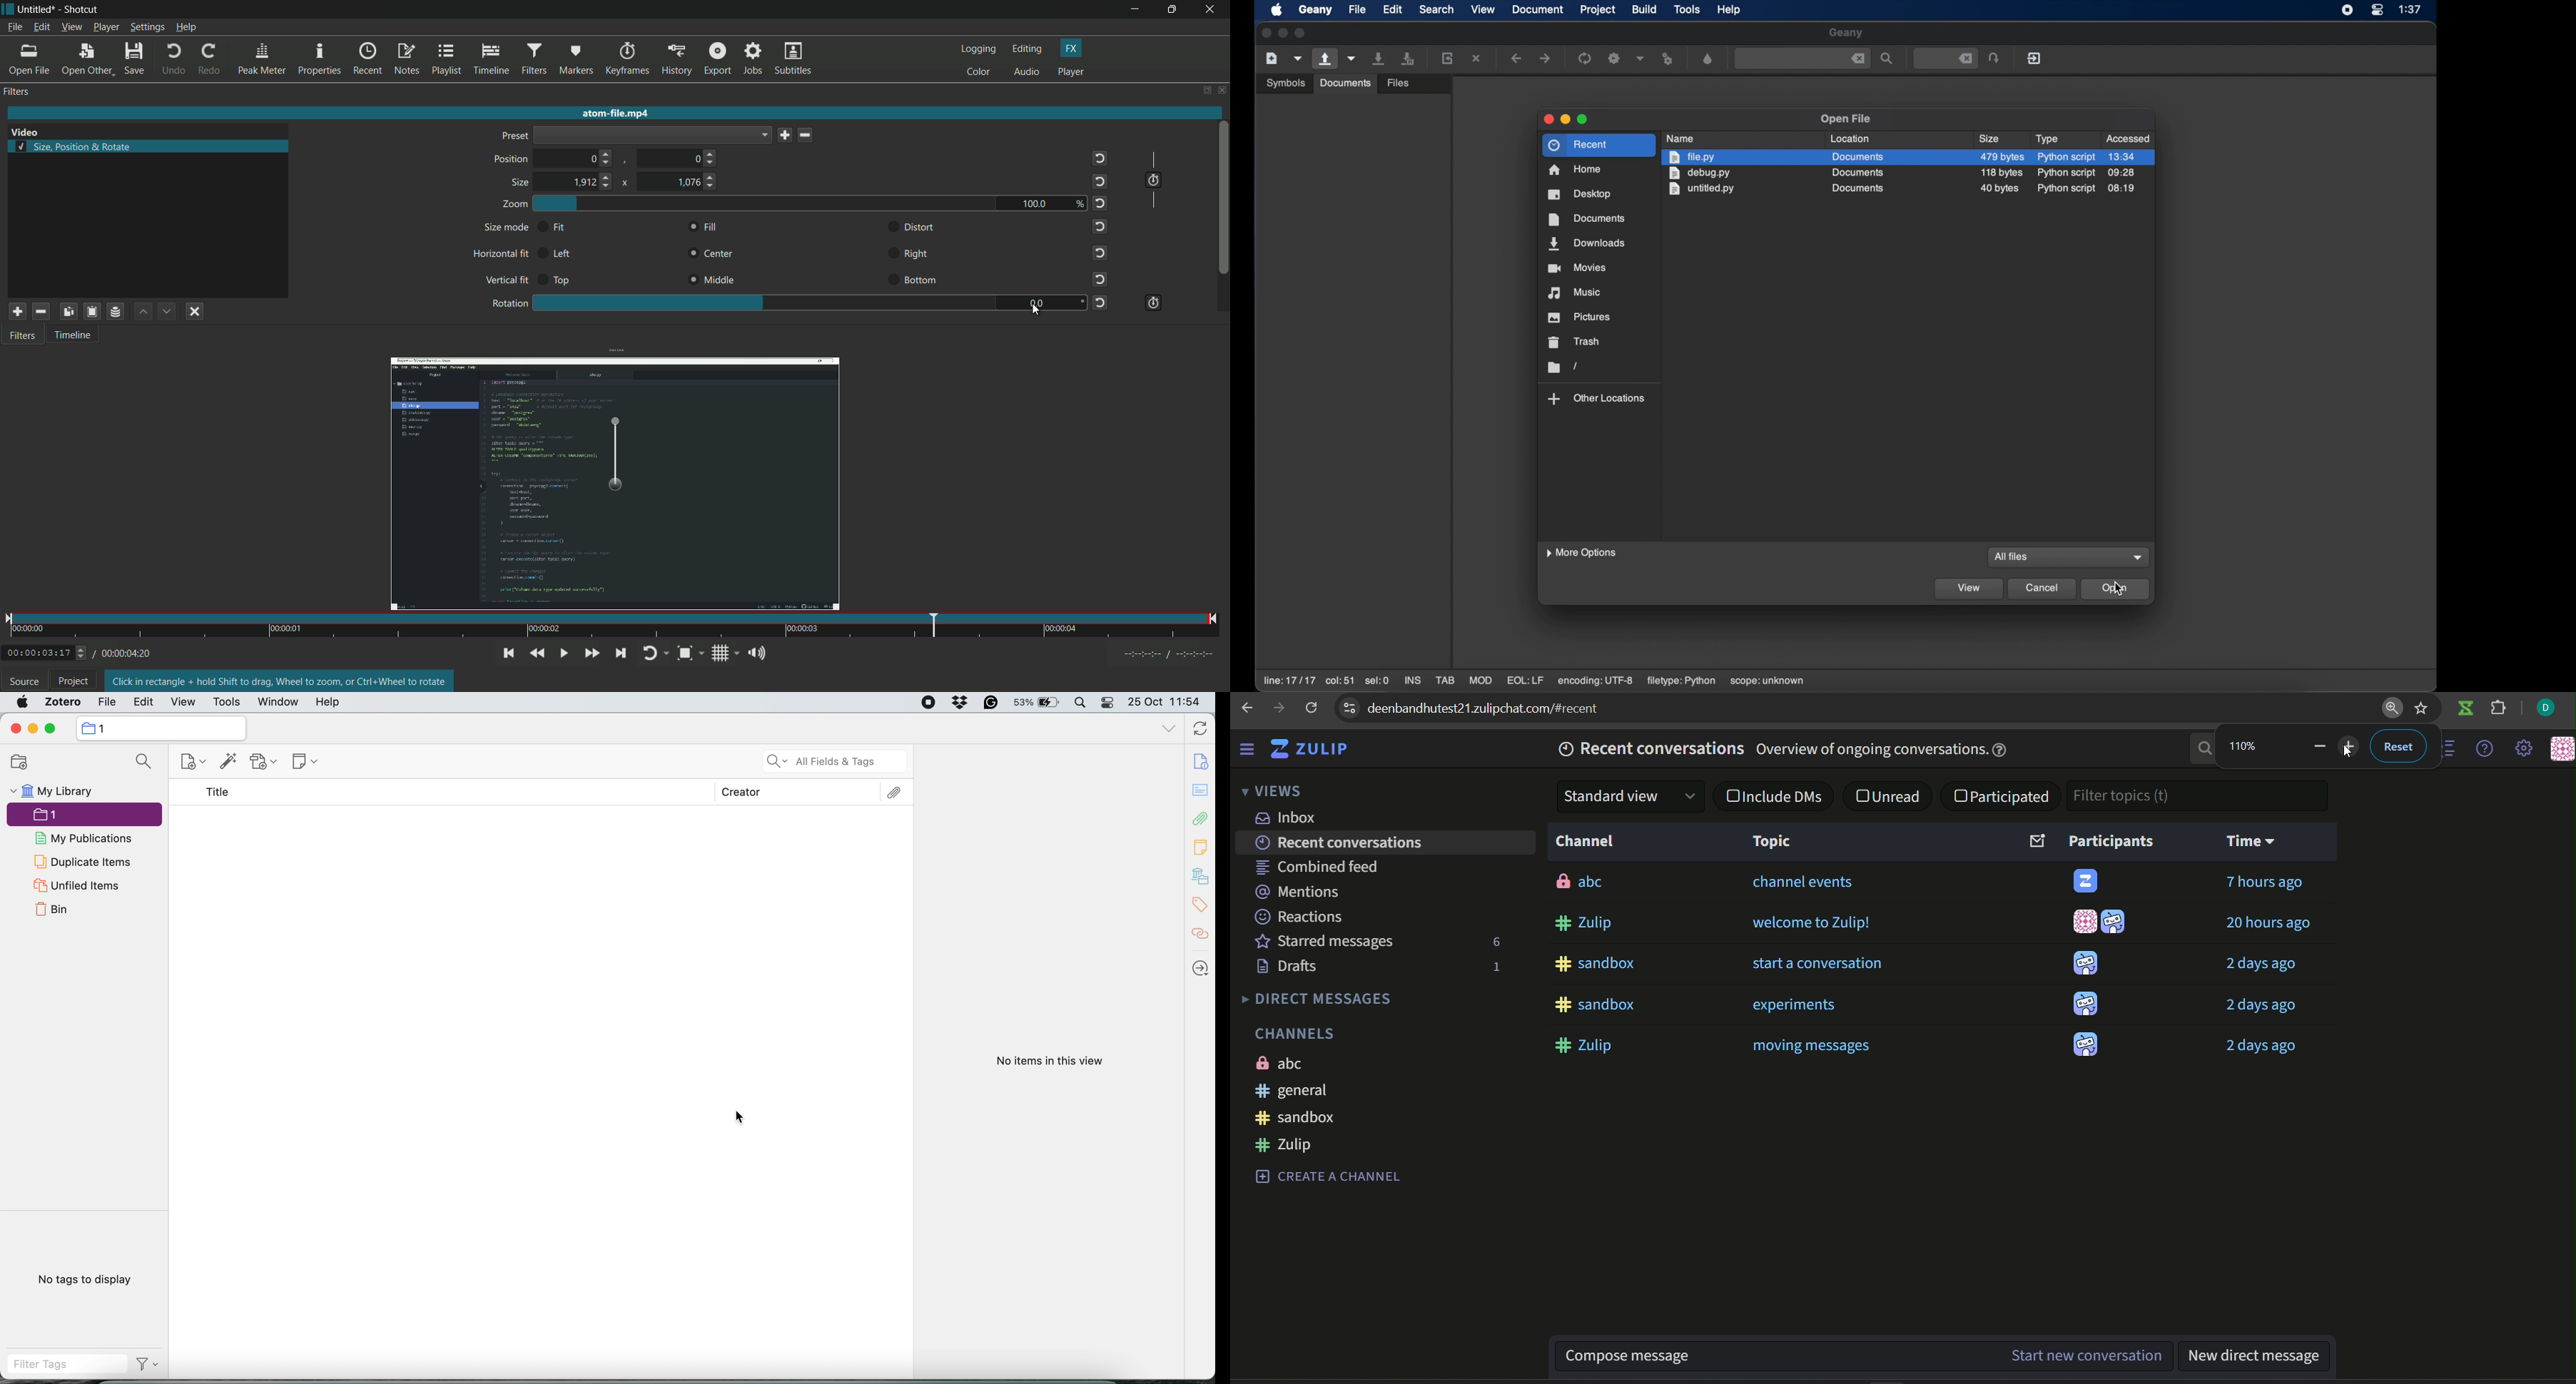  I want to click on right, so click(918, 254).